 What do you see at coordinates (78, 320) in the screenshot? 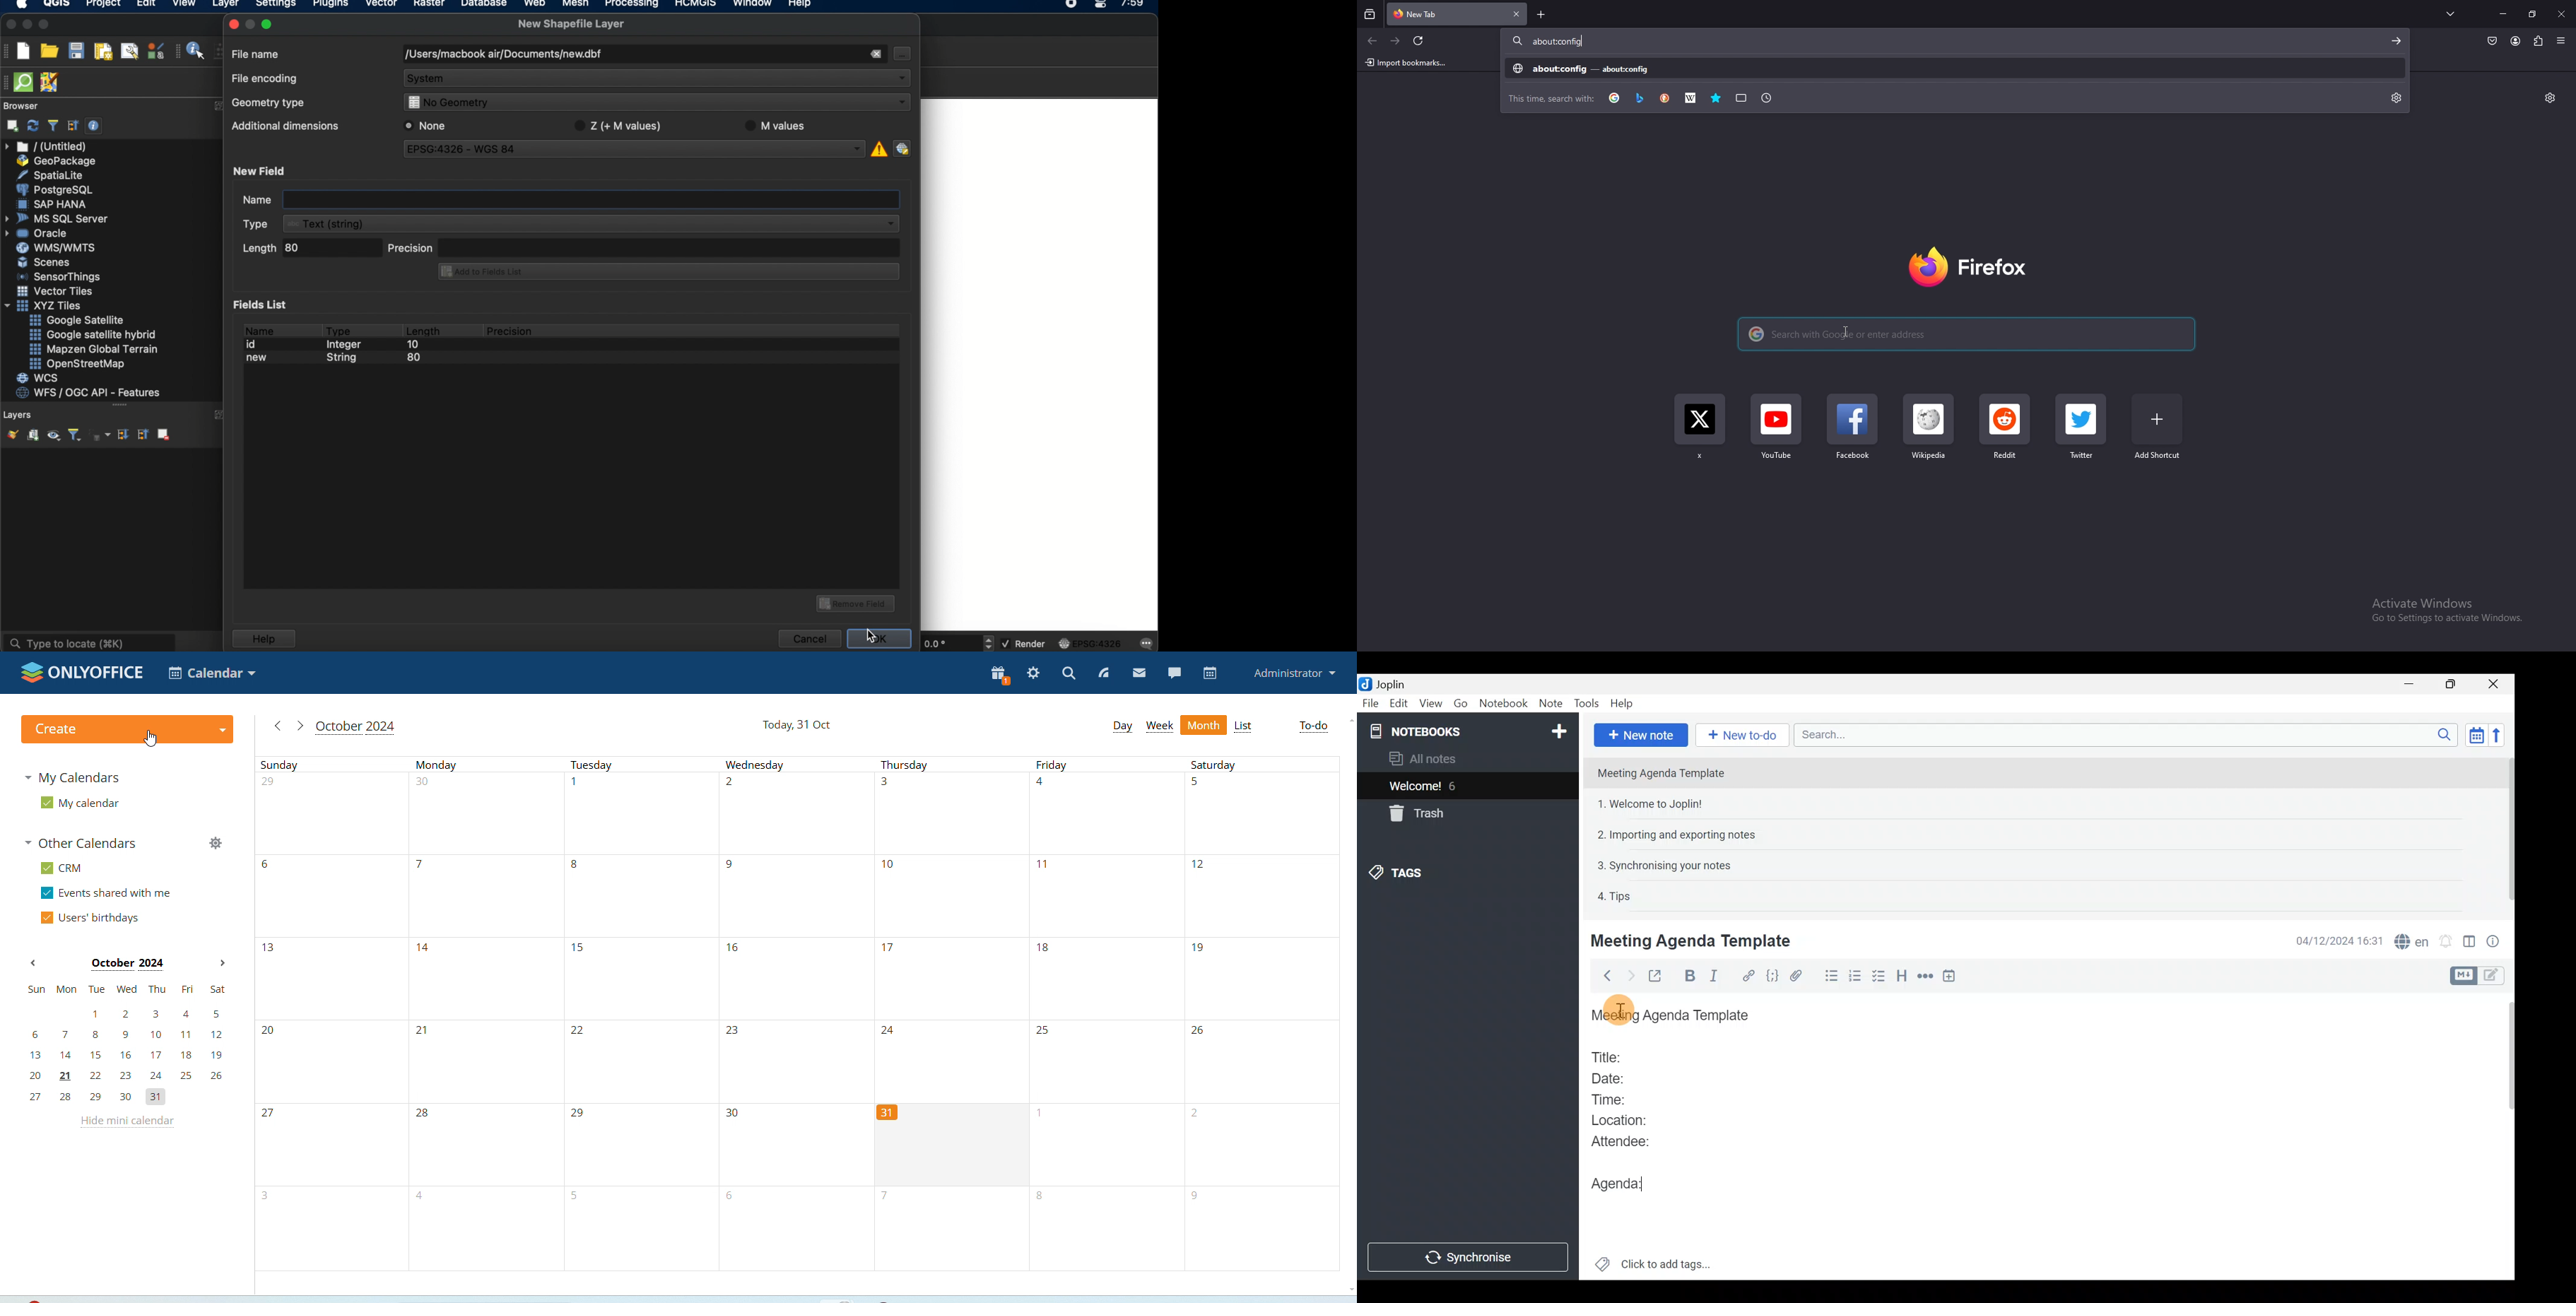
I see `google satellite` at bounding box center [78, 320].